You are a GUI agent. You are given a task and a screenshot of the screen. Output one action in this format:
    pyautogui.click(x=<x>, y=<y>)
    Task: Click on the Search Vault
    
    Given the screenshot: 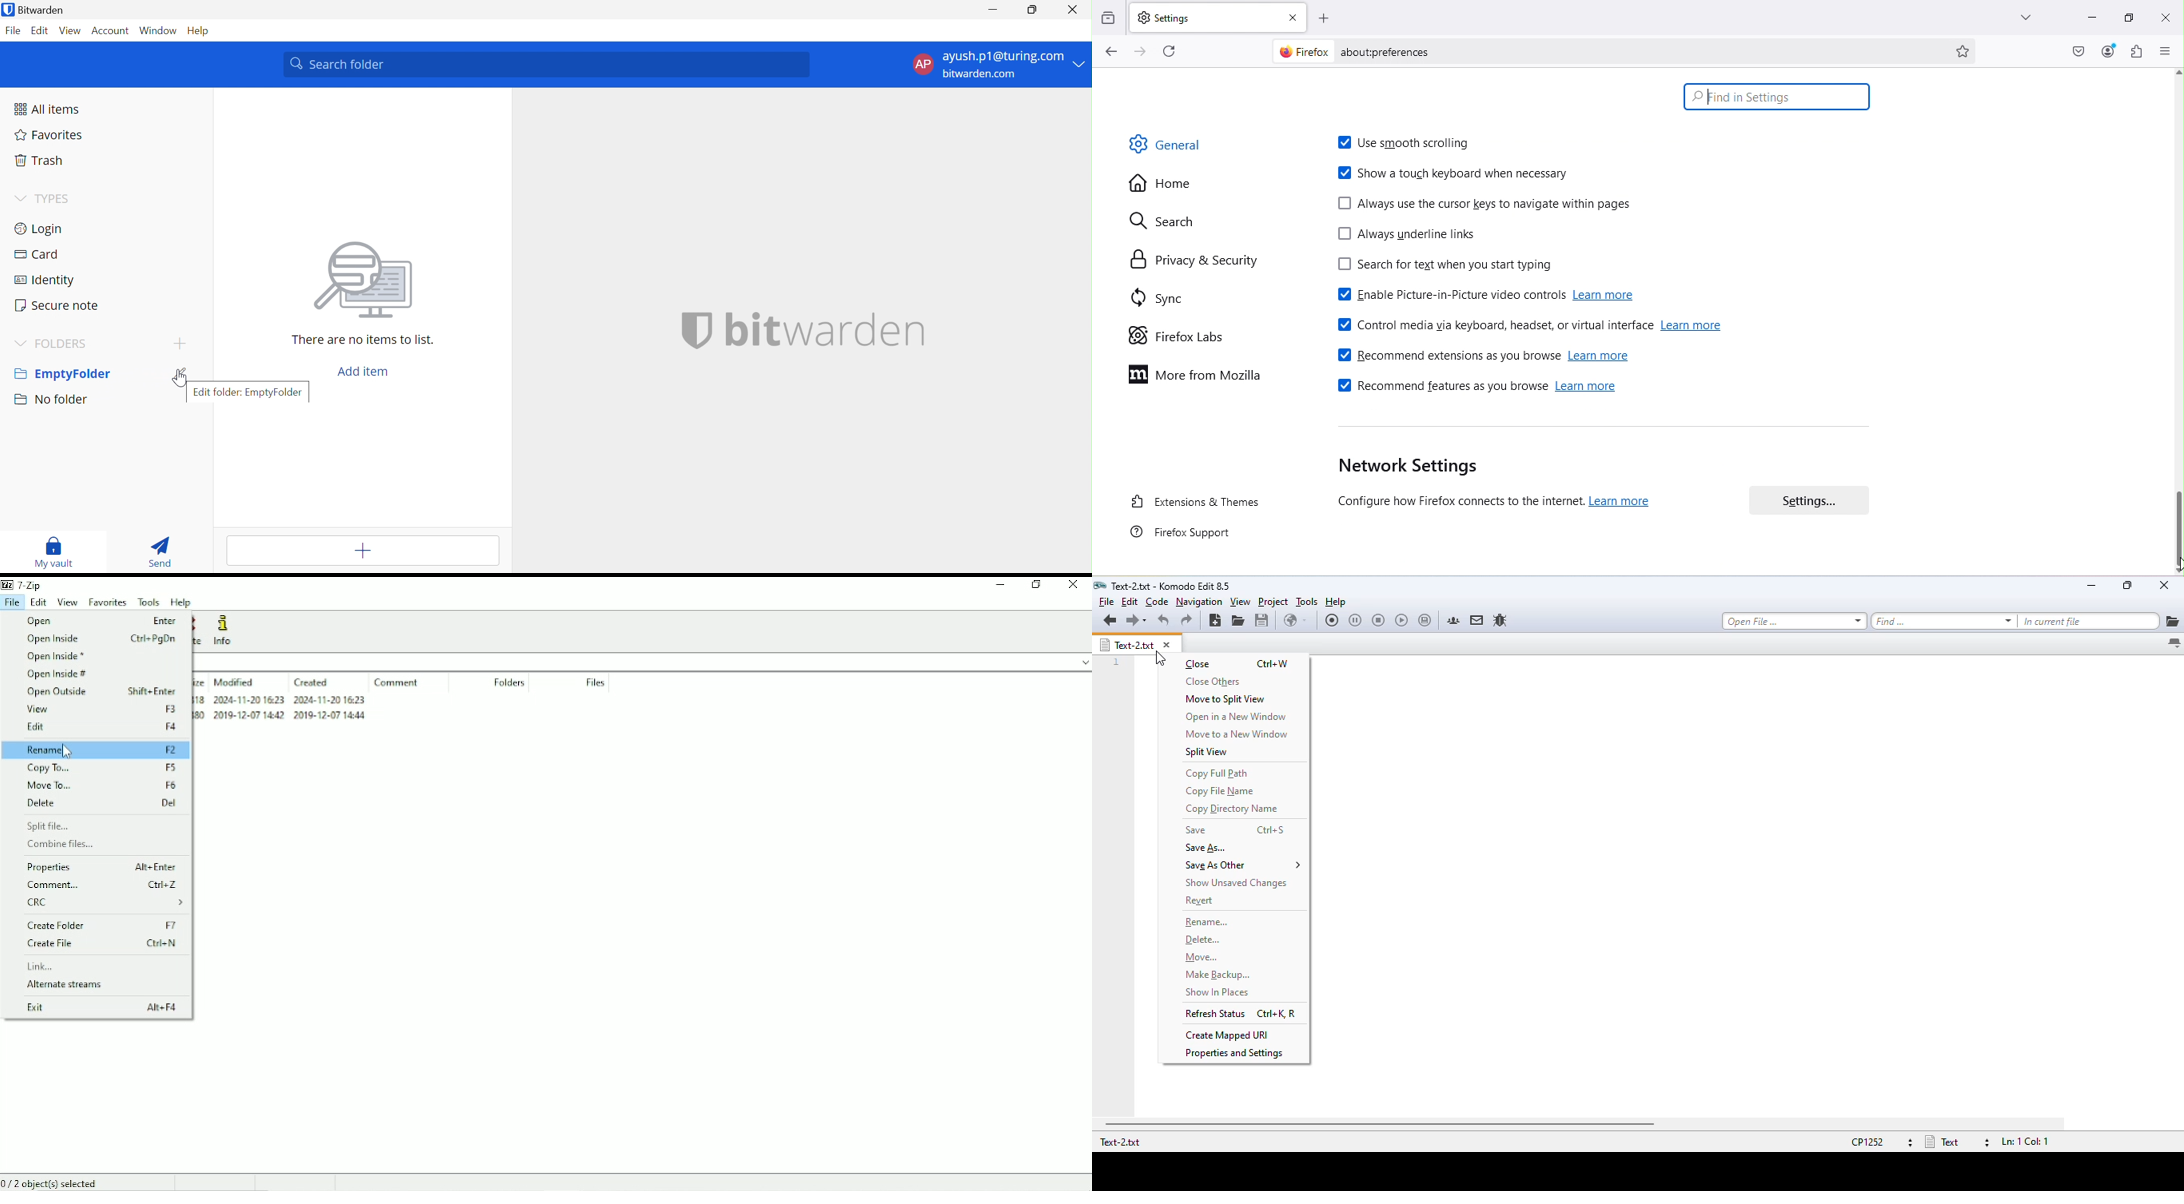 What is the action you would take?
    pyautogui.click(x=547, y=65)
    